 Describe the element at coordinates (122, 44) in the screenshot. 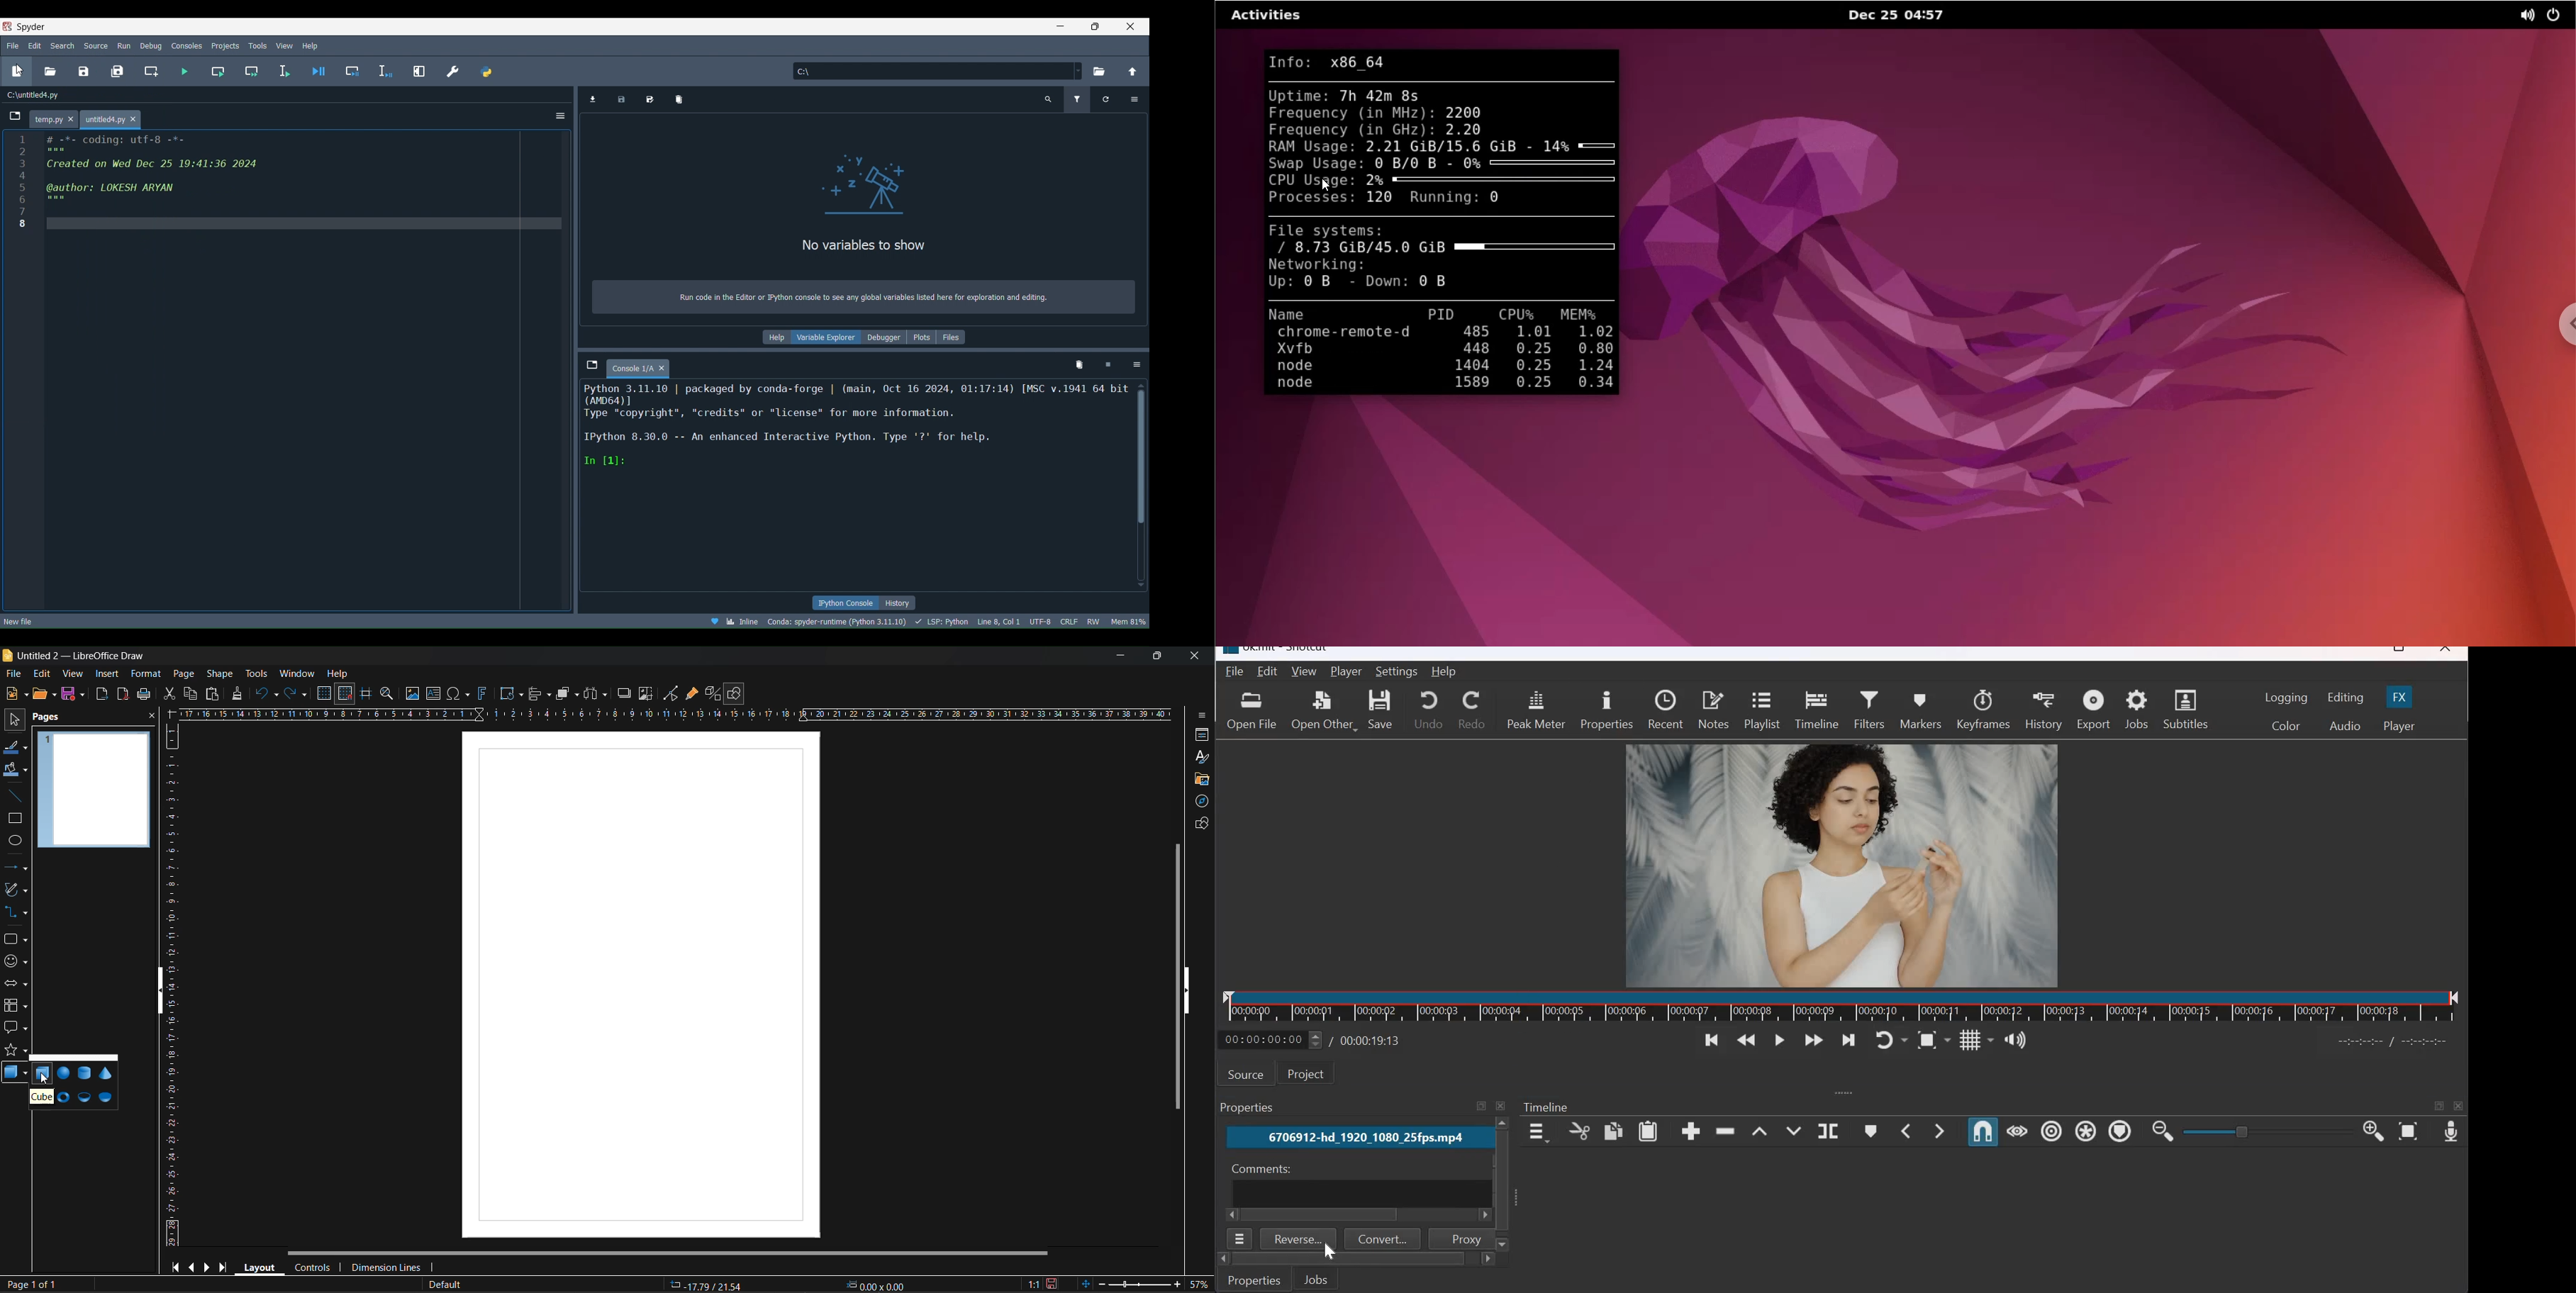

I see `Run` at that location.